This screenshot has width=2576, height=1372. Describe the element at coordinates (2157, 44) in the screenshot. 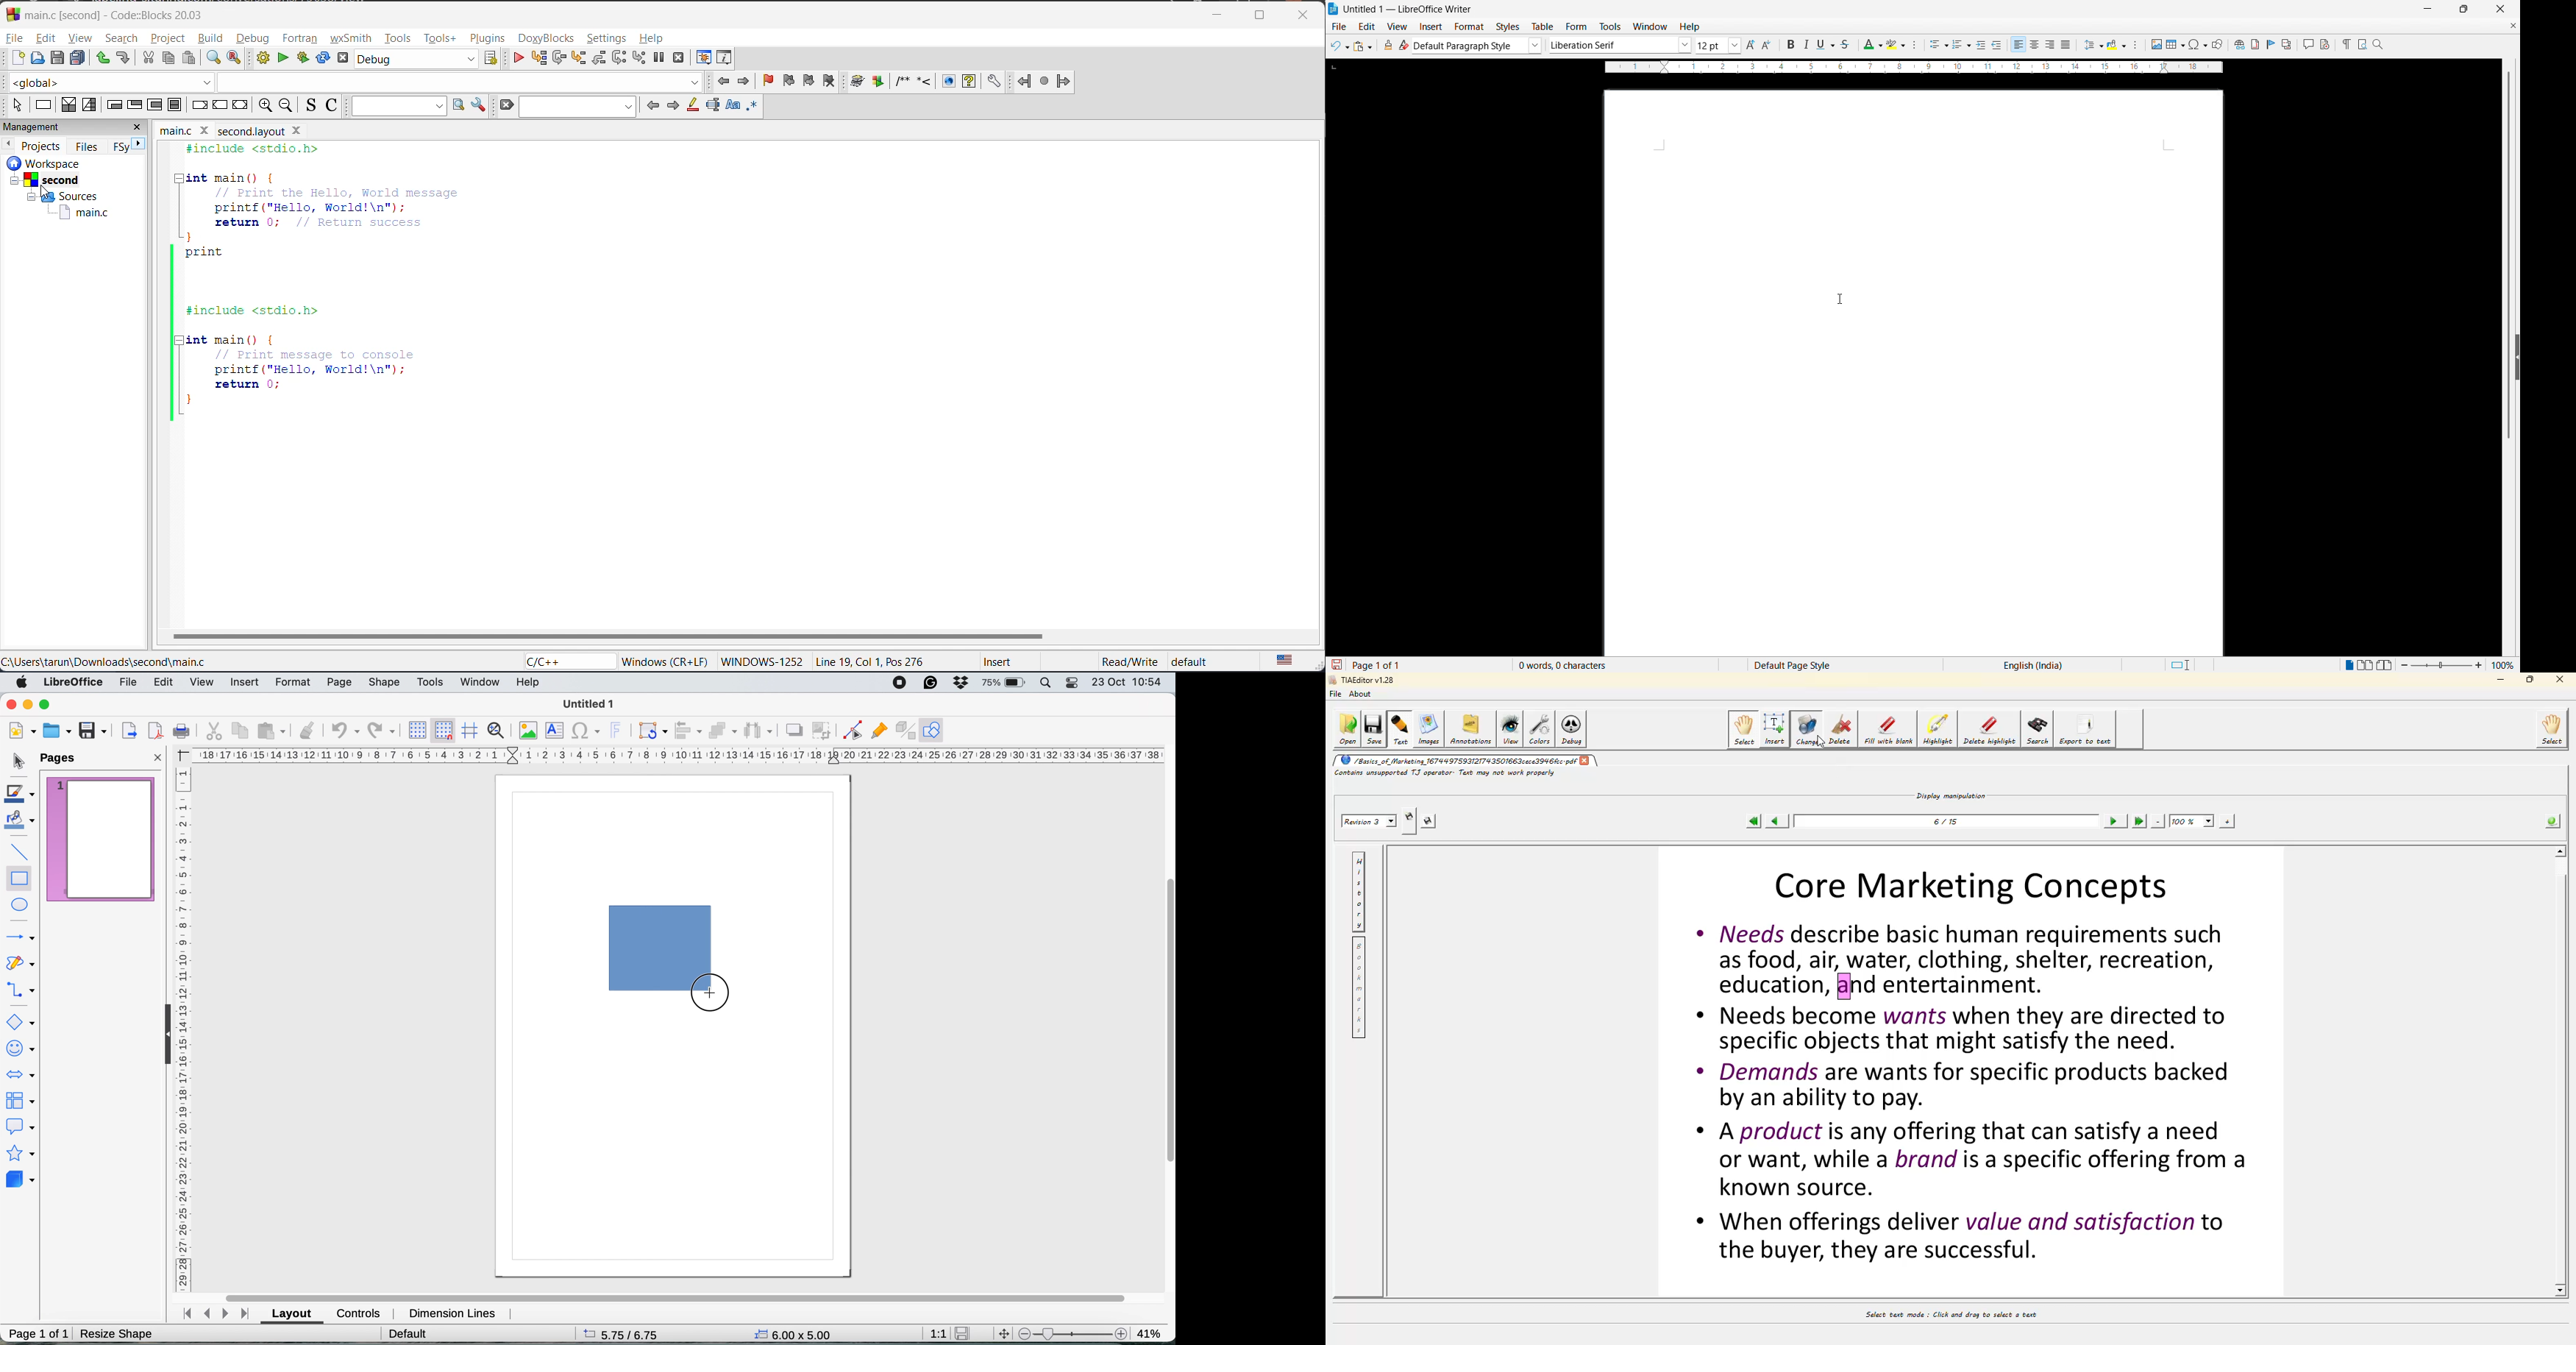

I see `Add image ` at that location.